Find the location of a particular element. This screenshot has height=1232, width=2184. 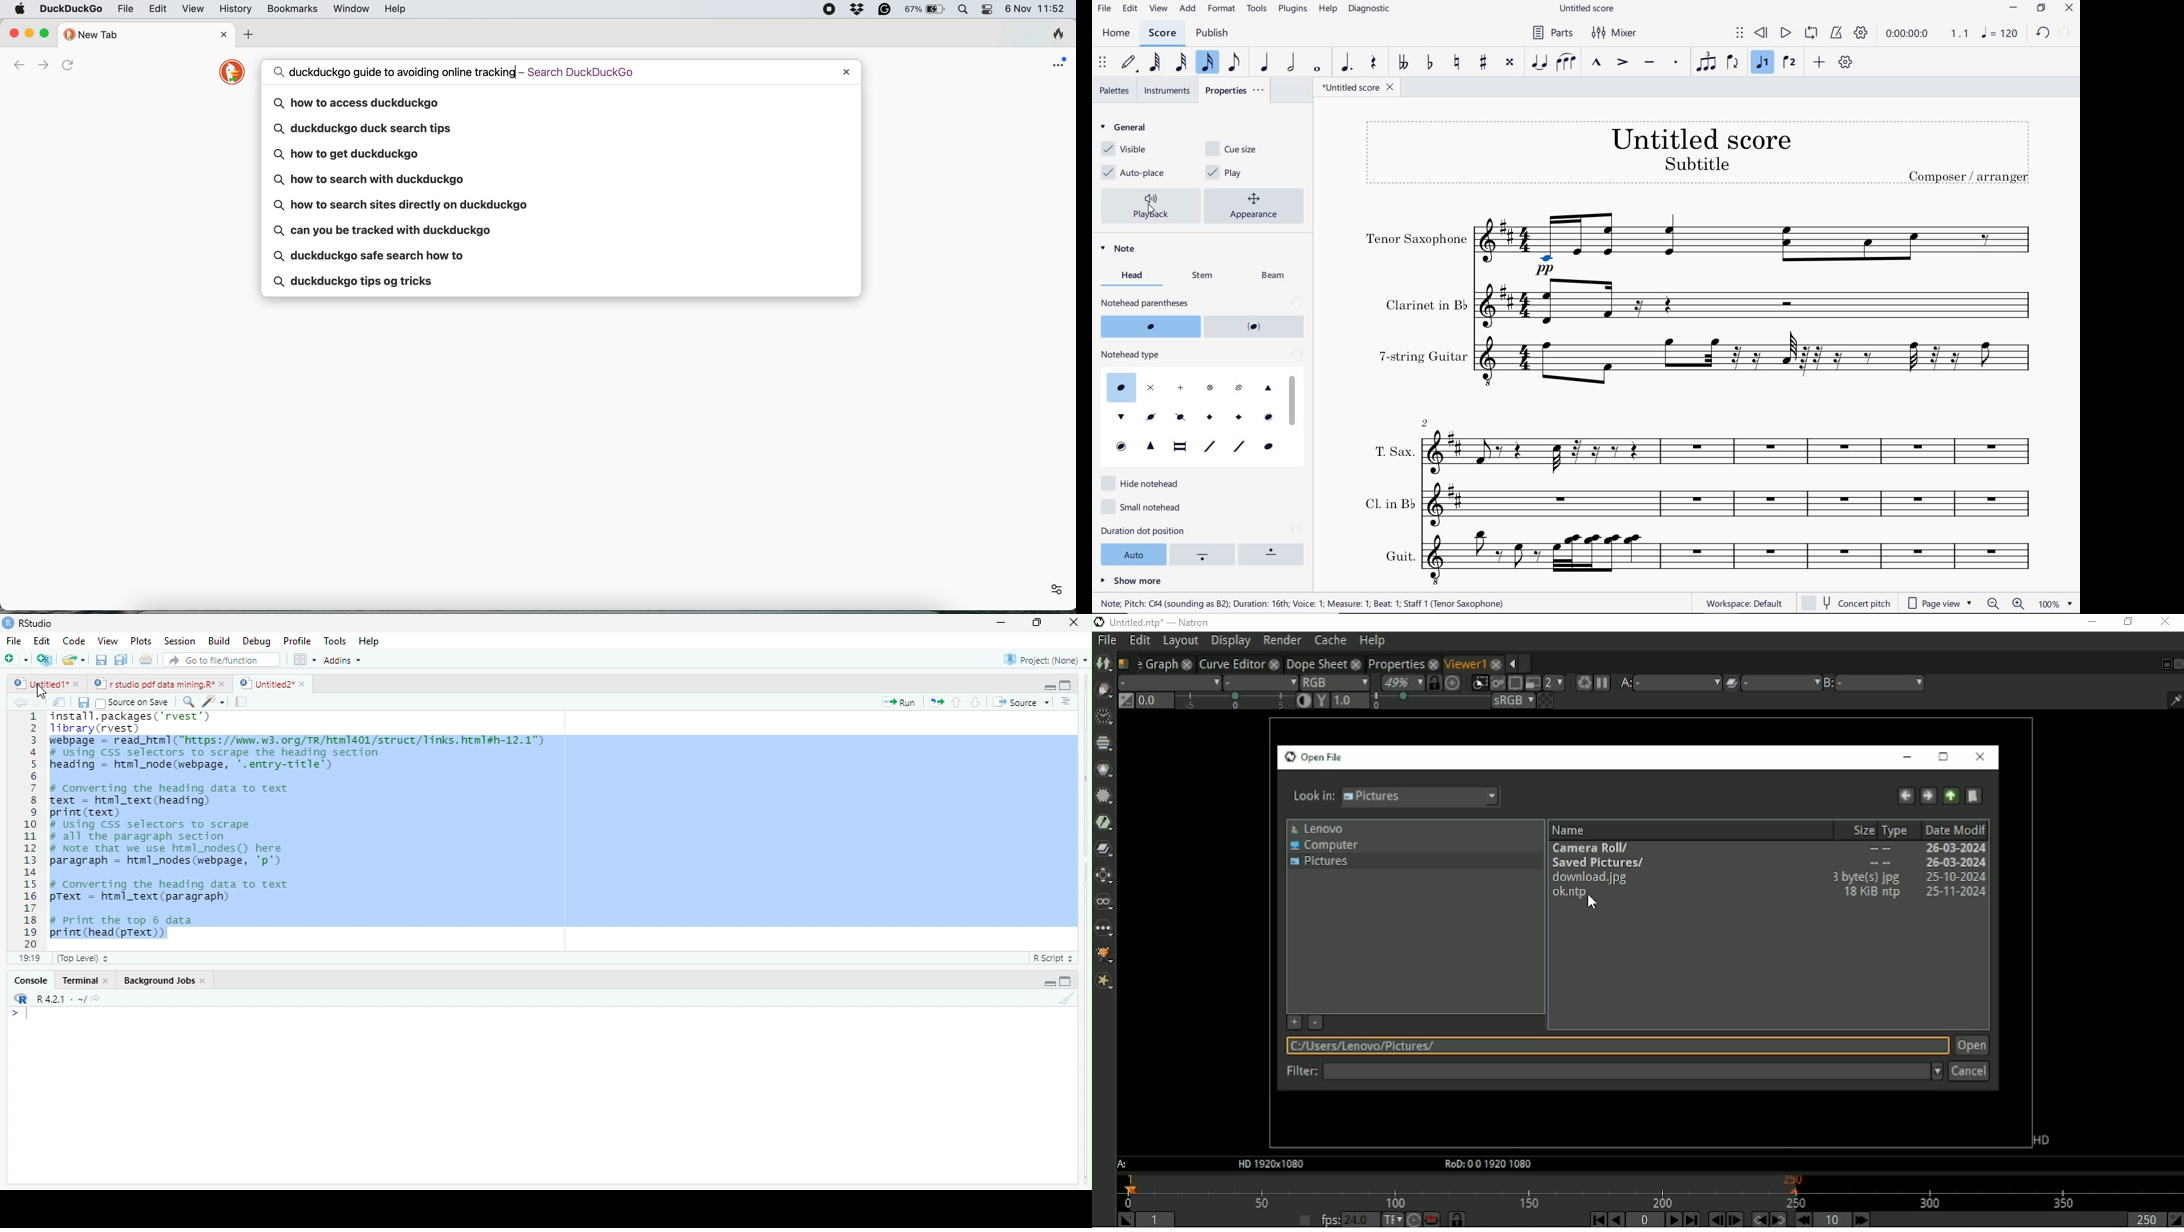

Plots is located at coordinates (140, 641).